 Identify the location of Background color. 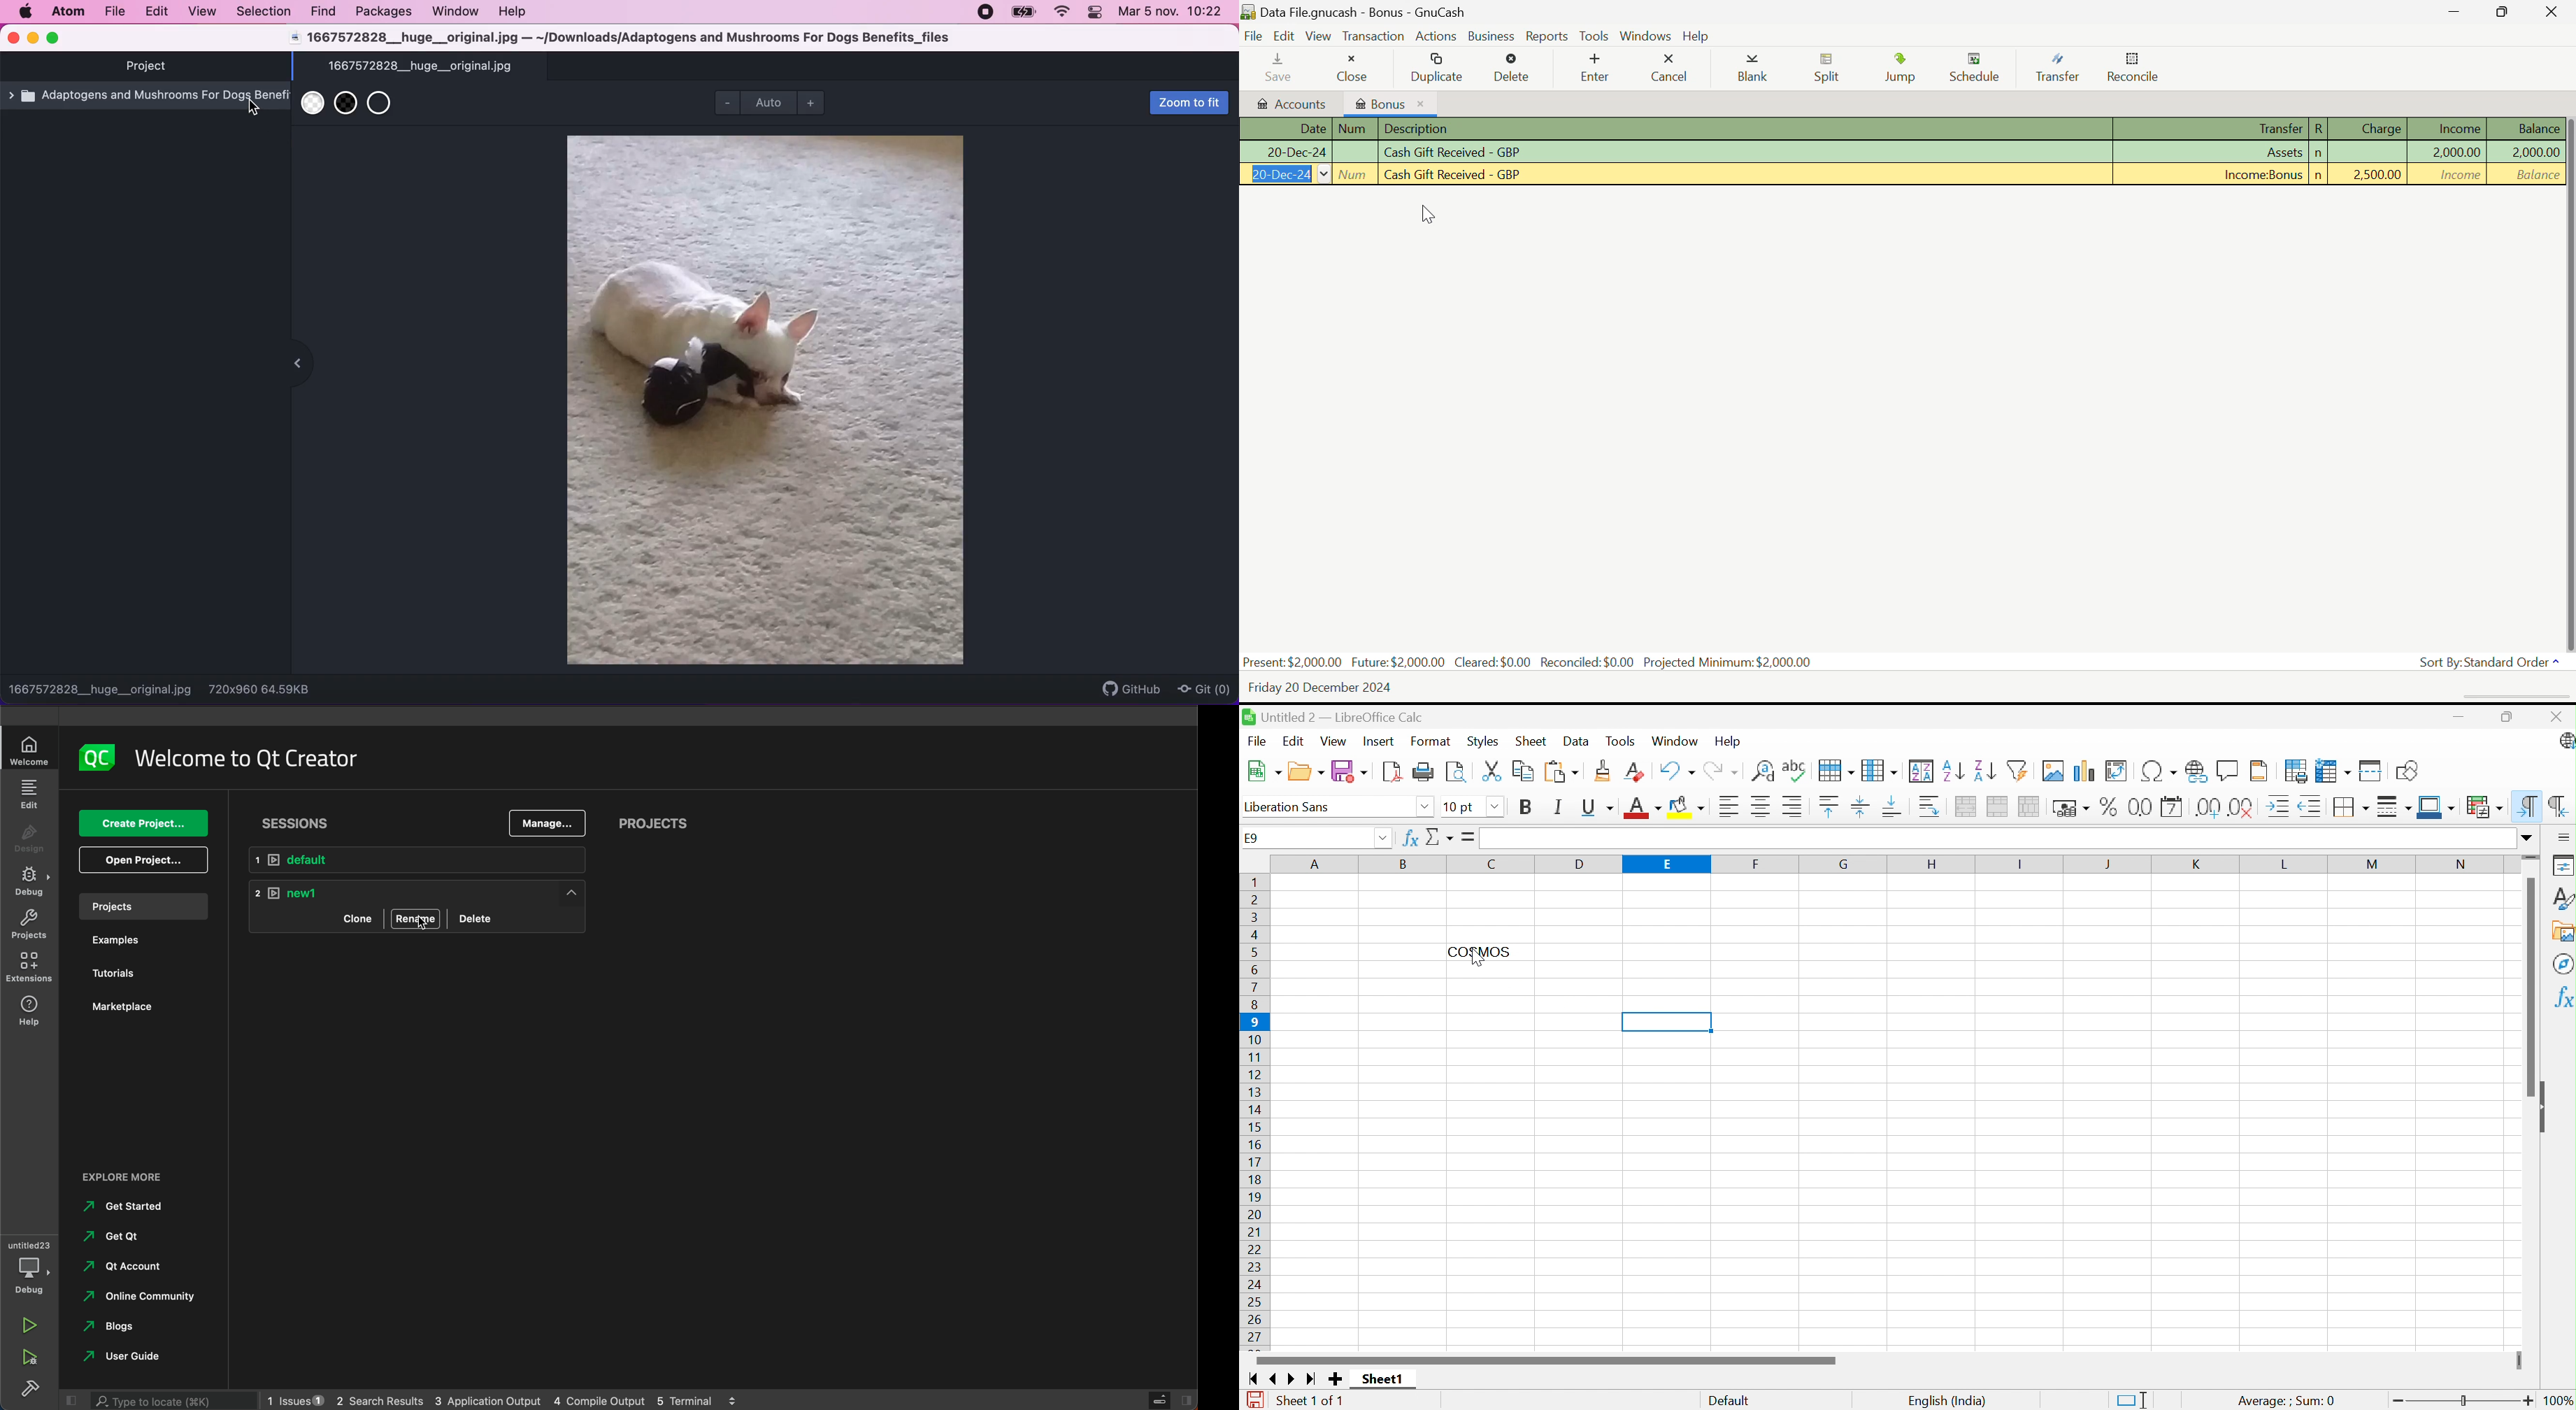
(1689, 805).